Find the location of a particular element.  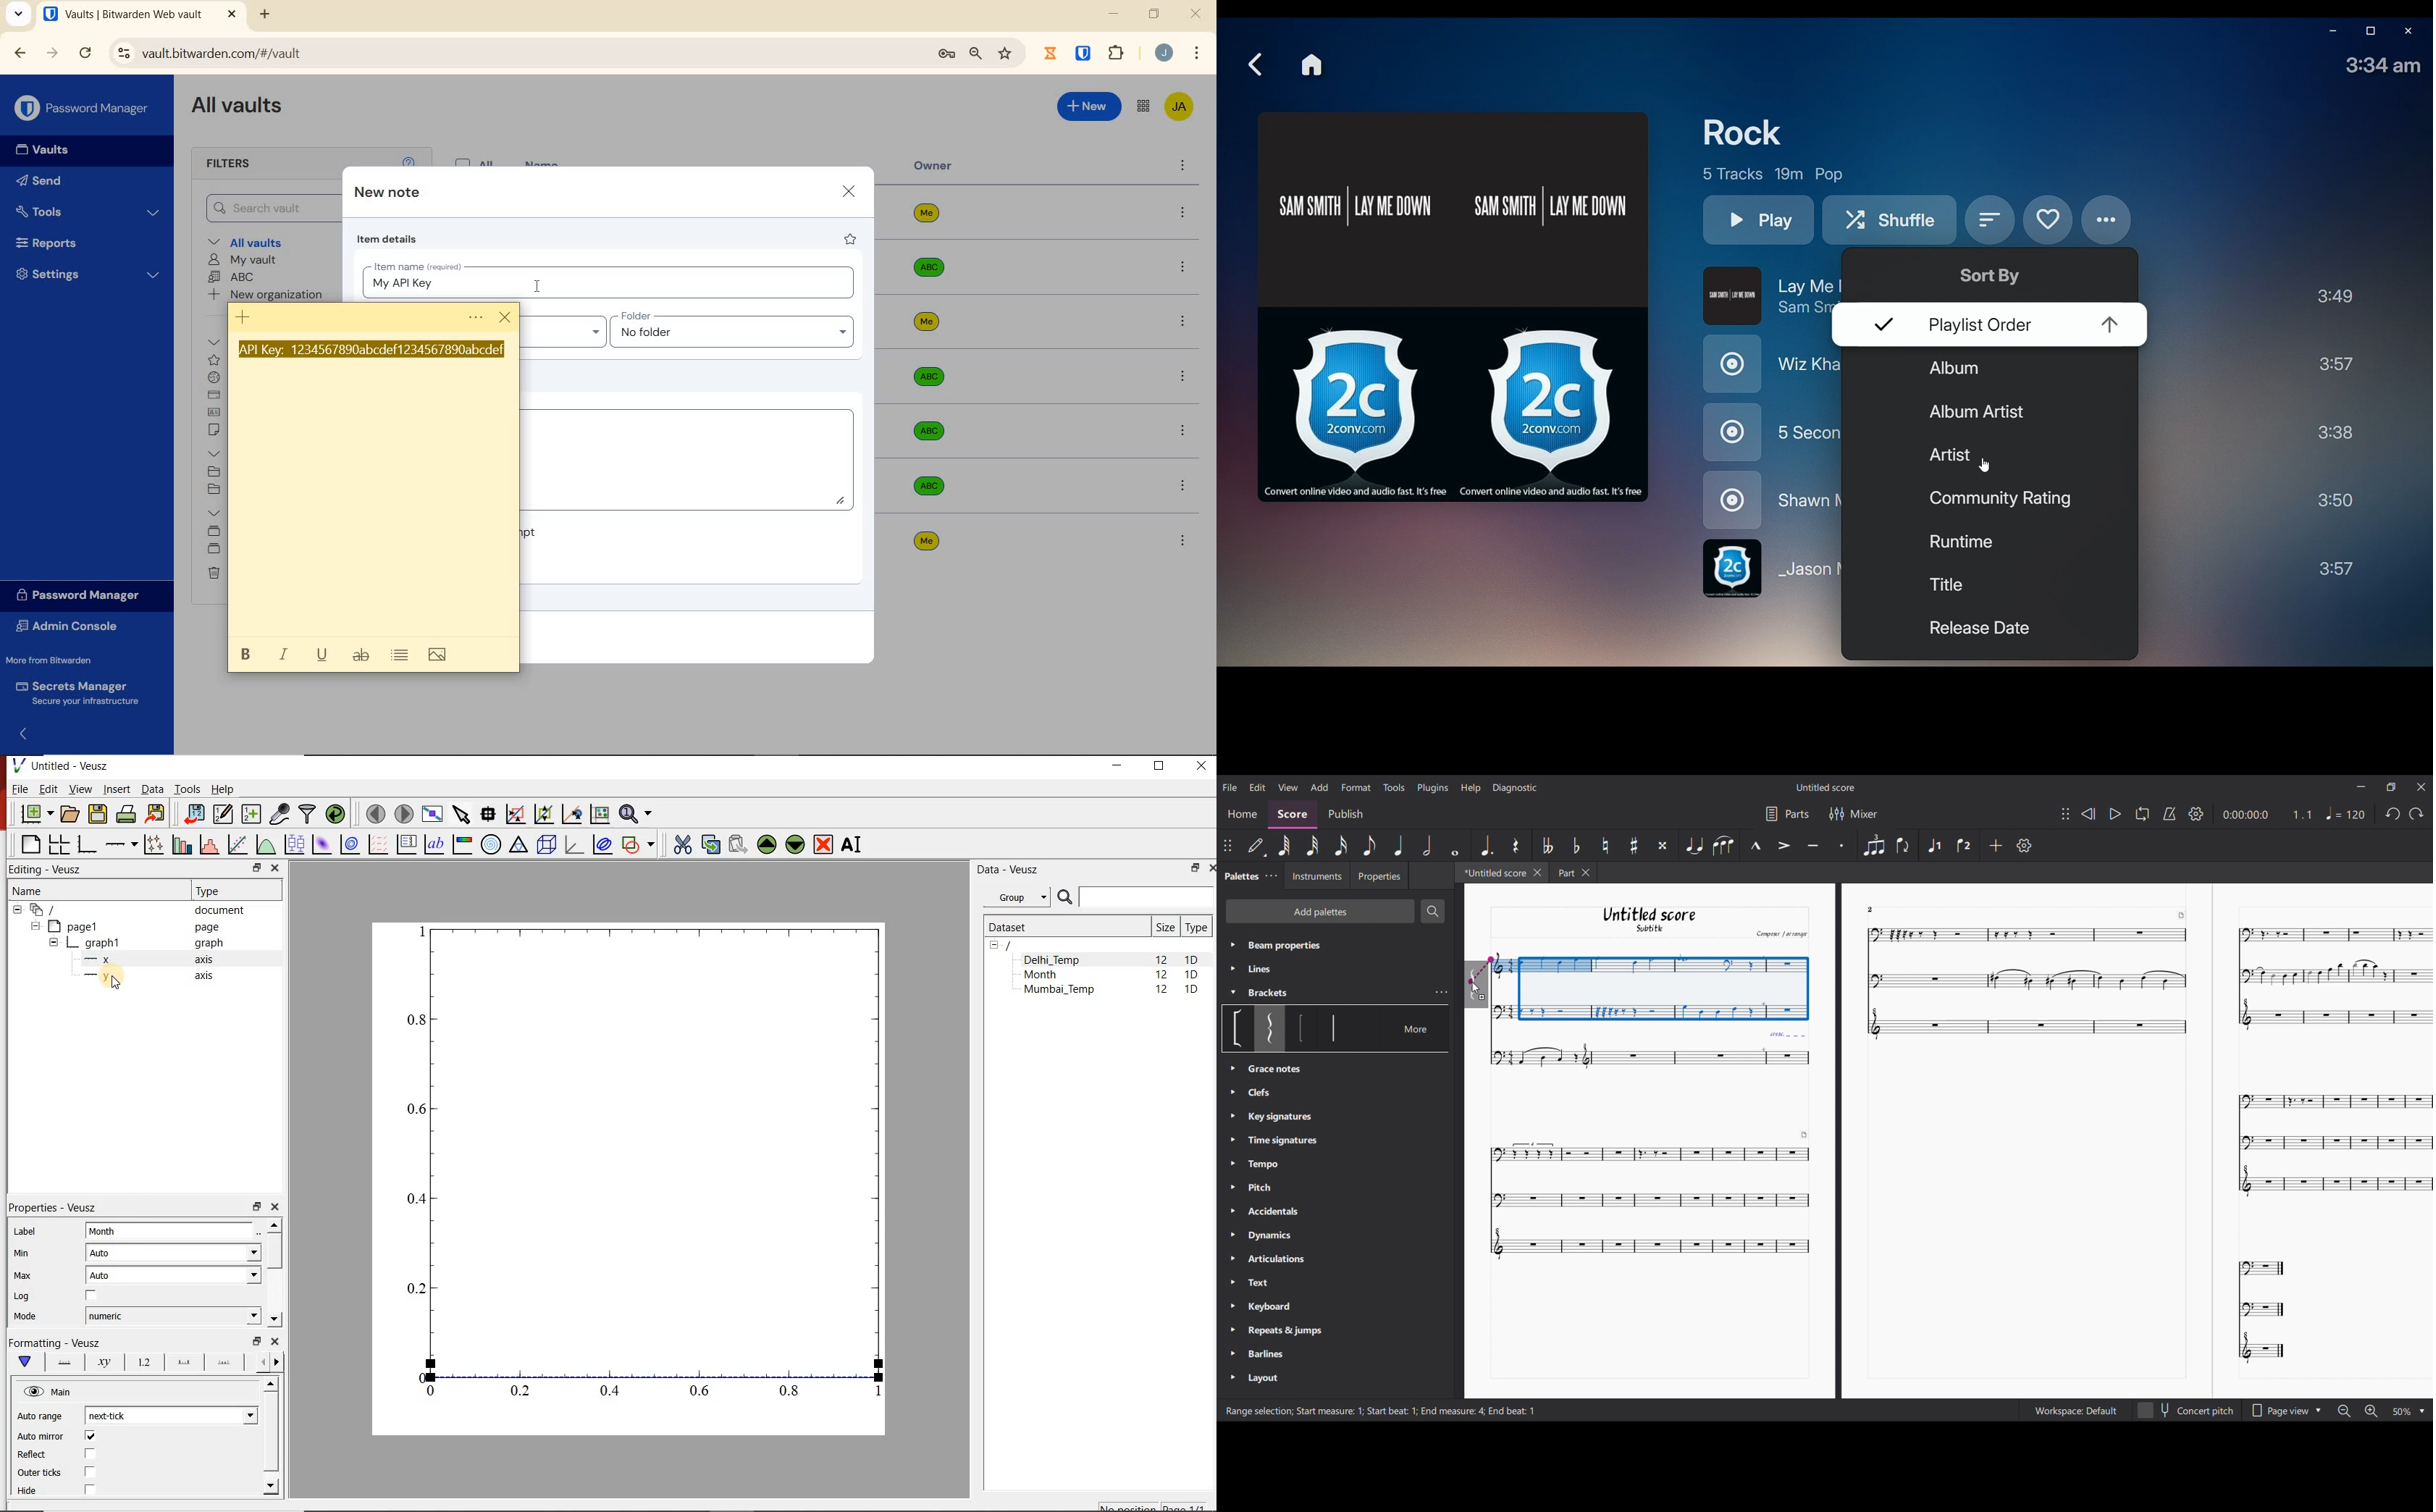

histogram of a dataset is located at coordinates (209, 844).